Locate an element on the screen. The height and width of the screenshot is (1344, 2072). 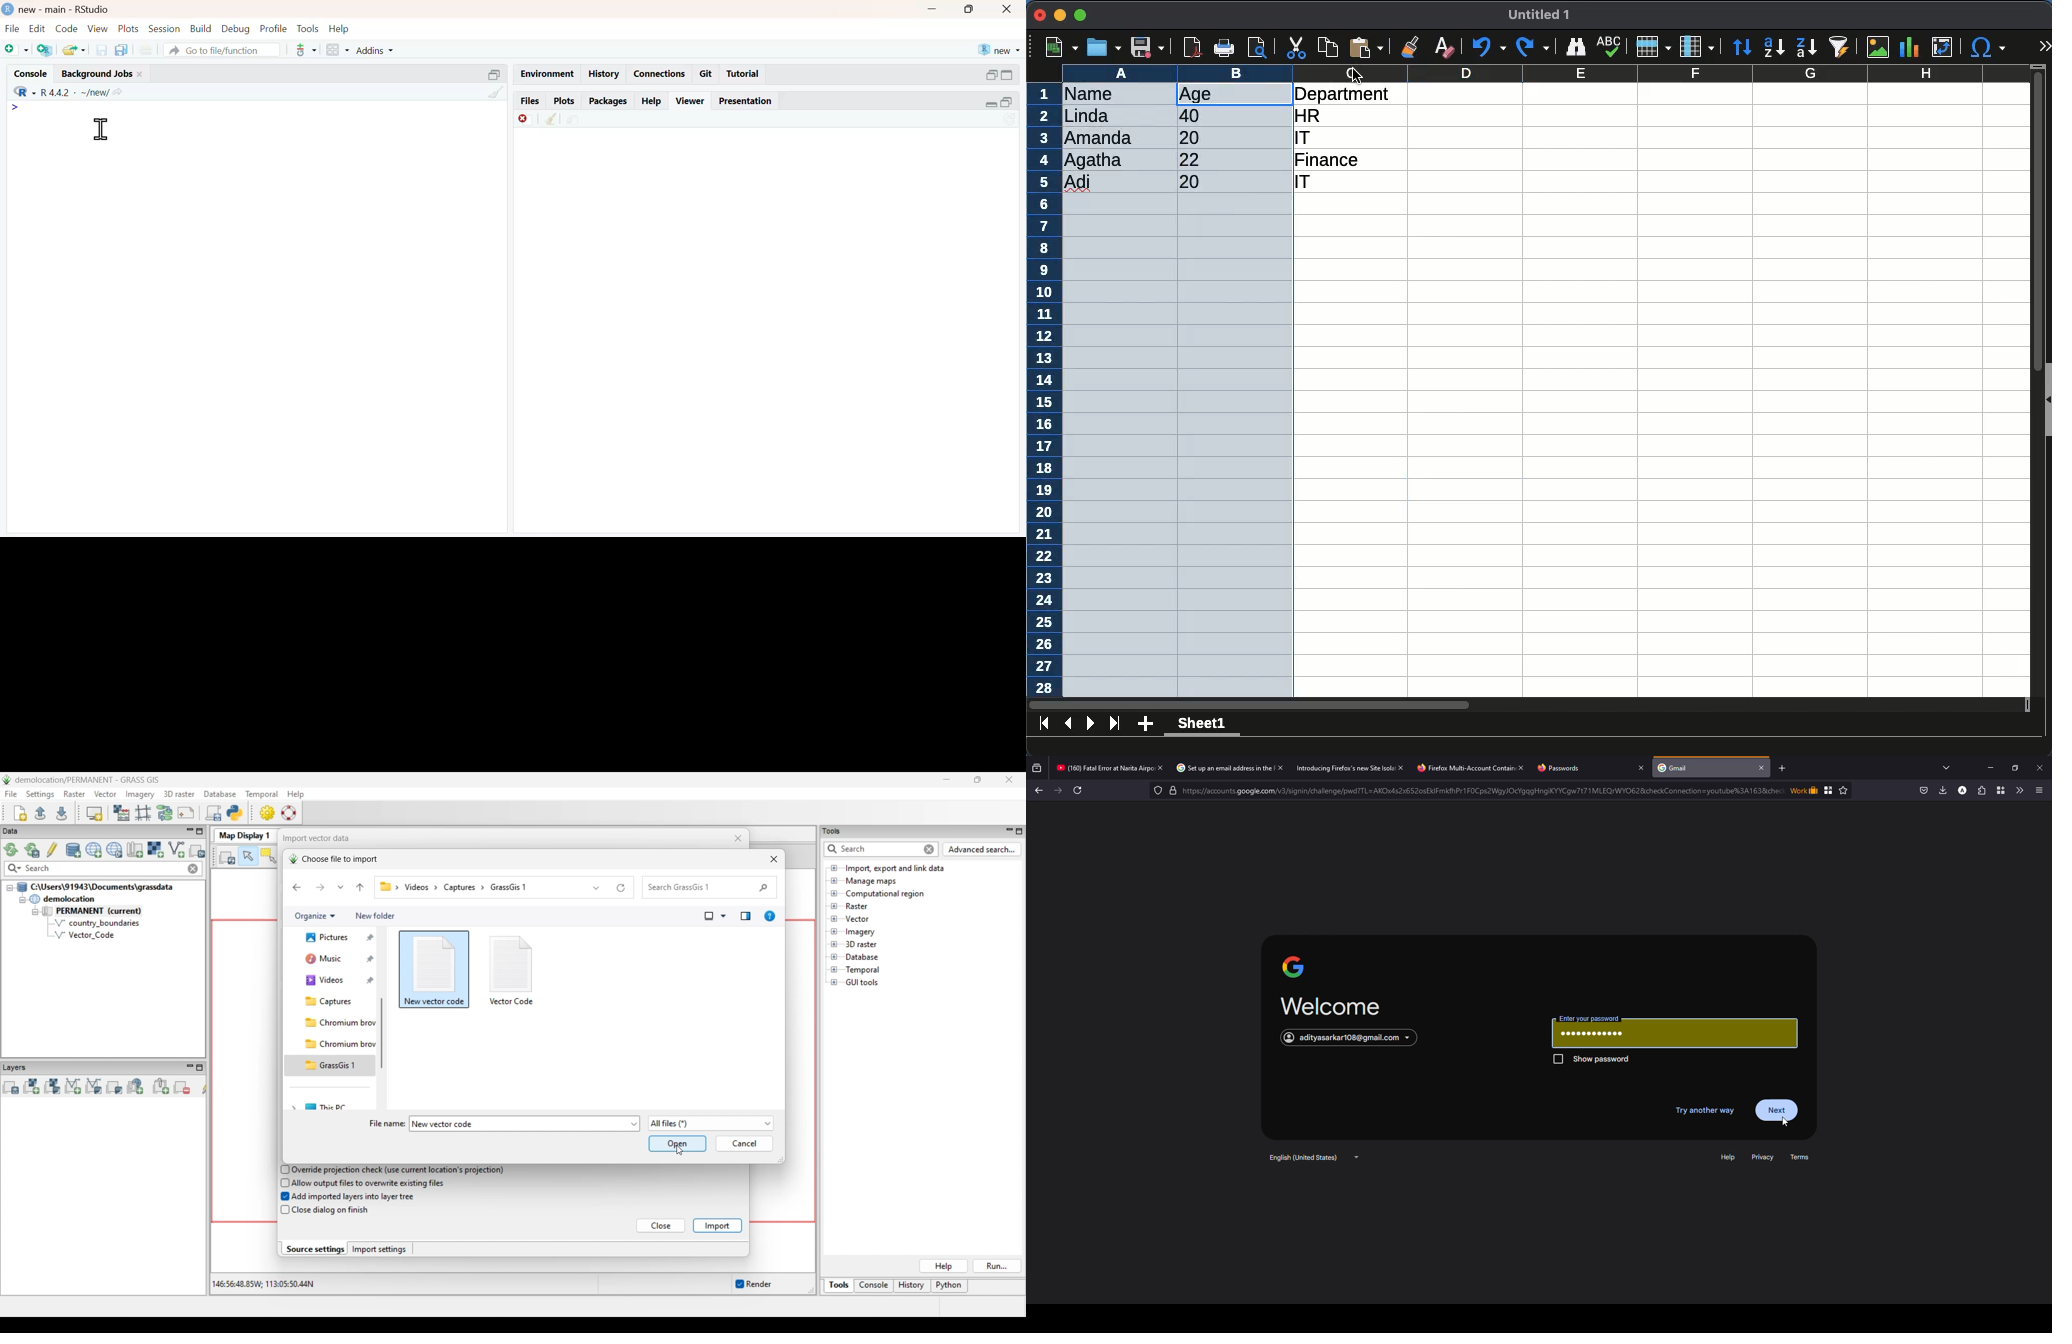
prompt cursor is located at coordinates (12, 108).